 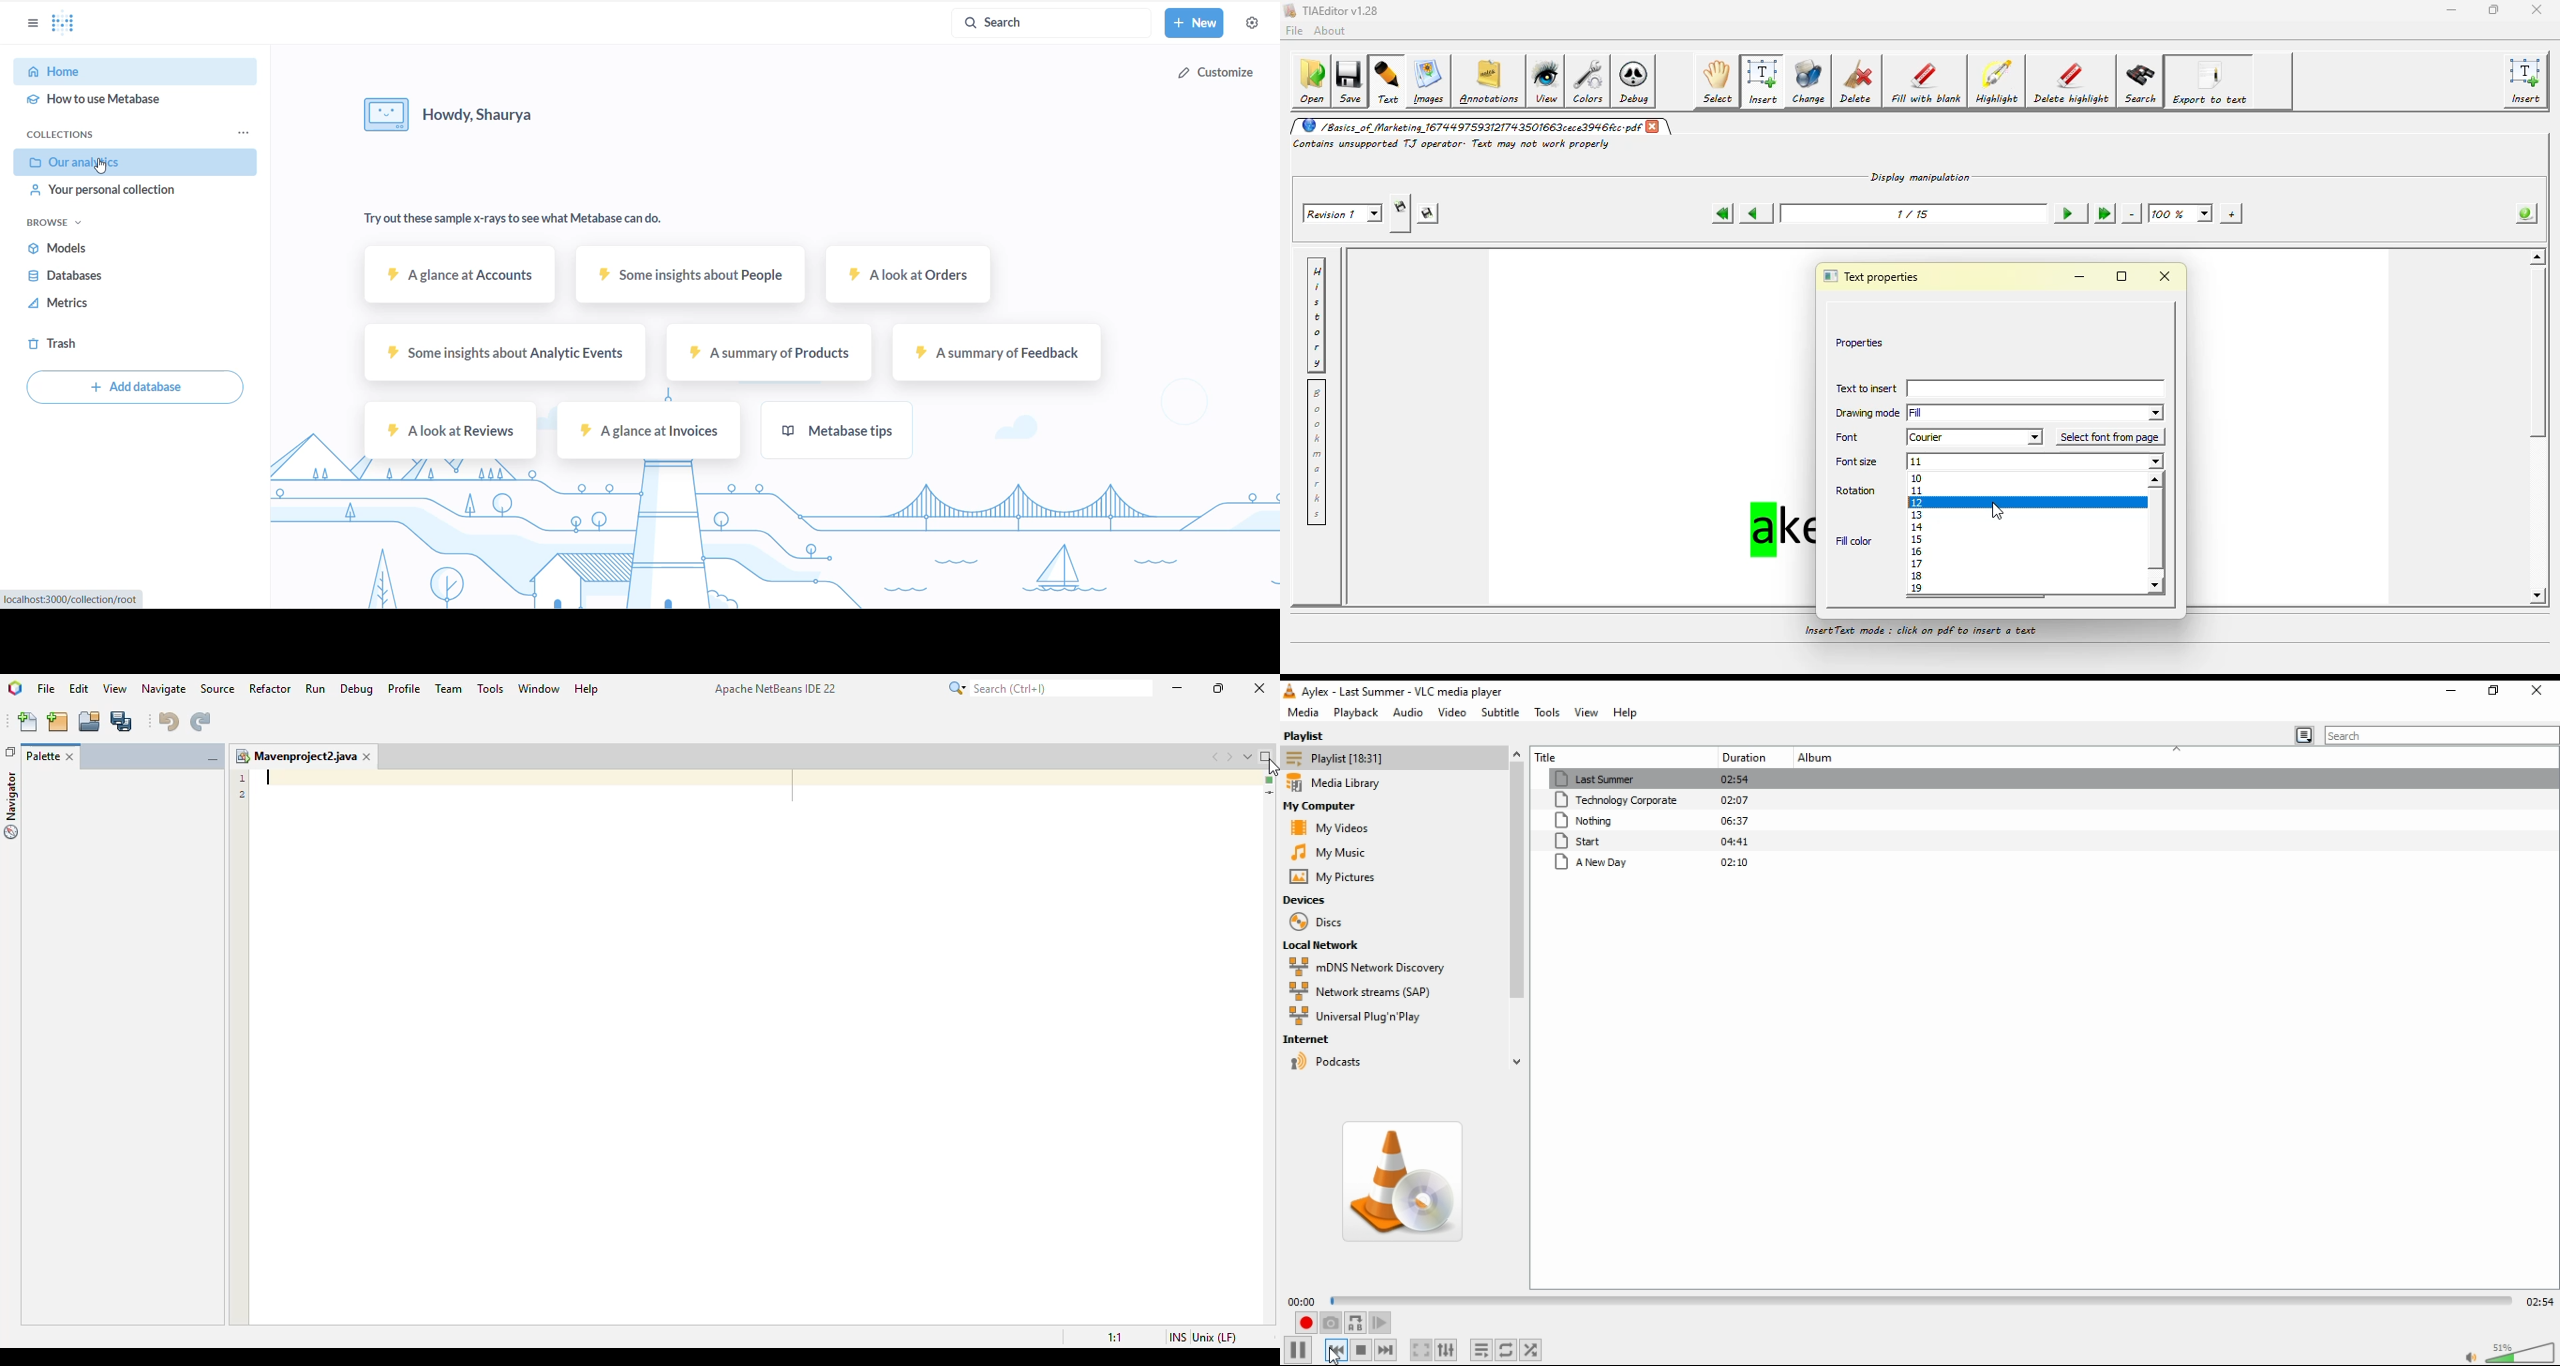 I want to click on edit, so click(x=79, y=688).